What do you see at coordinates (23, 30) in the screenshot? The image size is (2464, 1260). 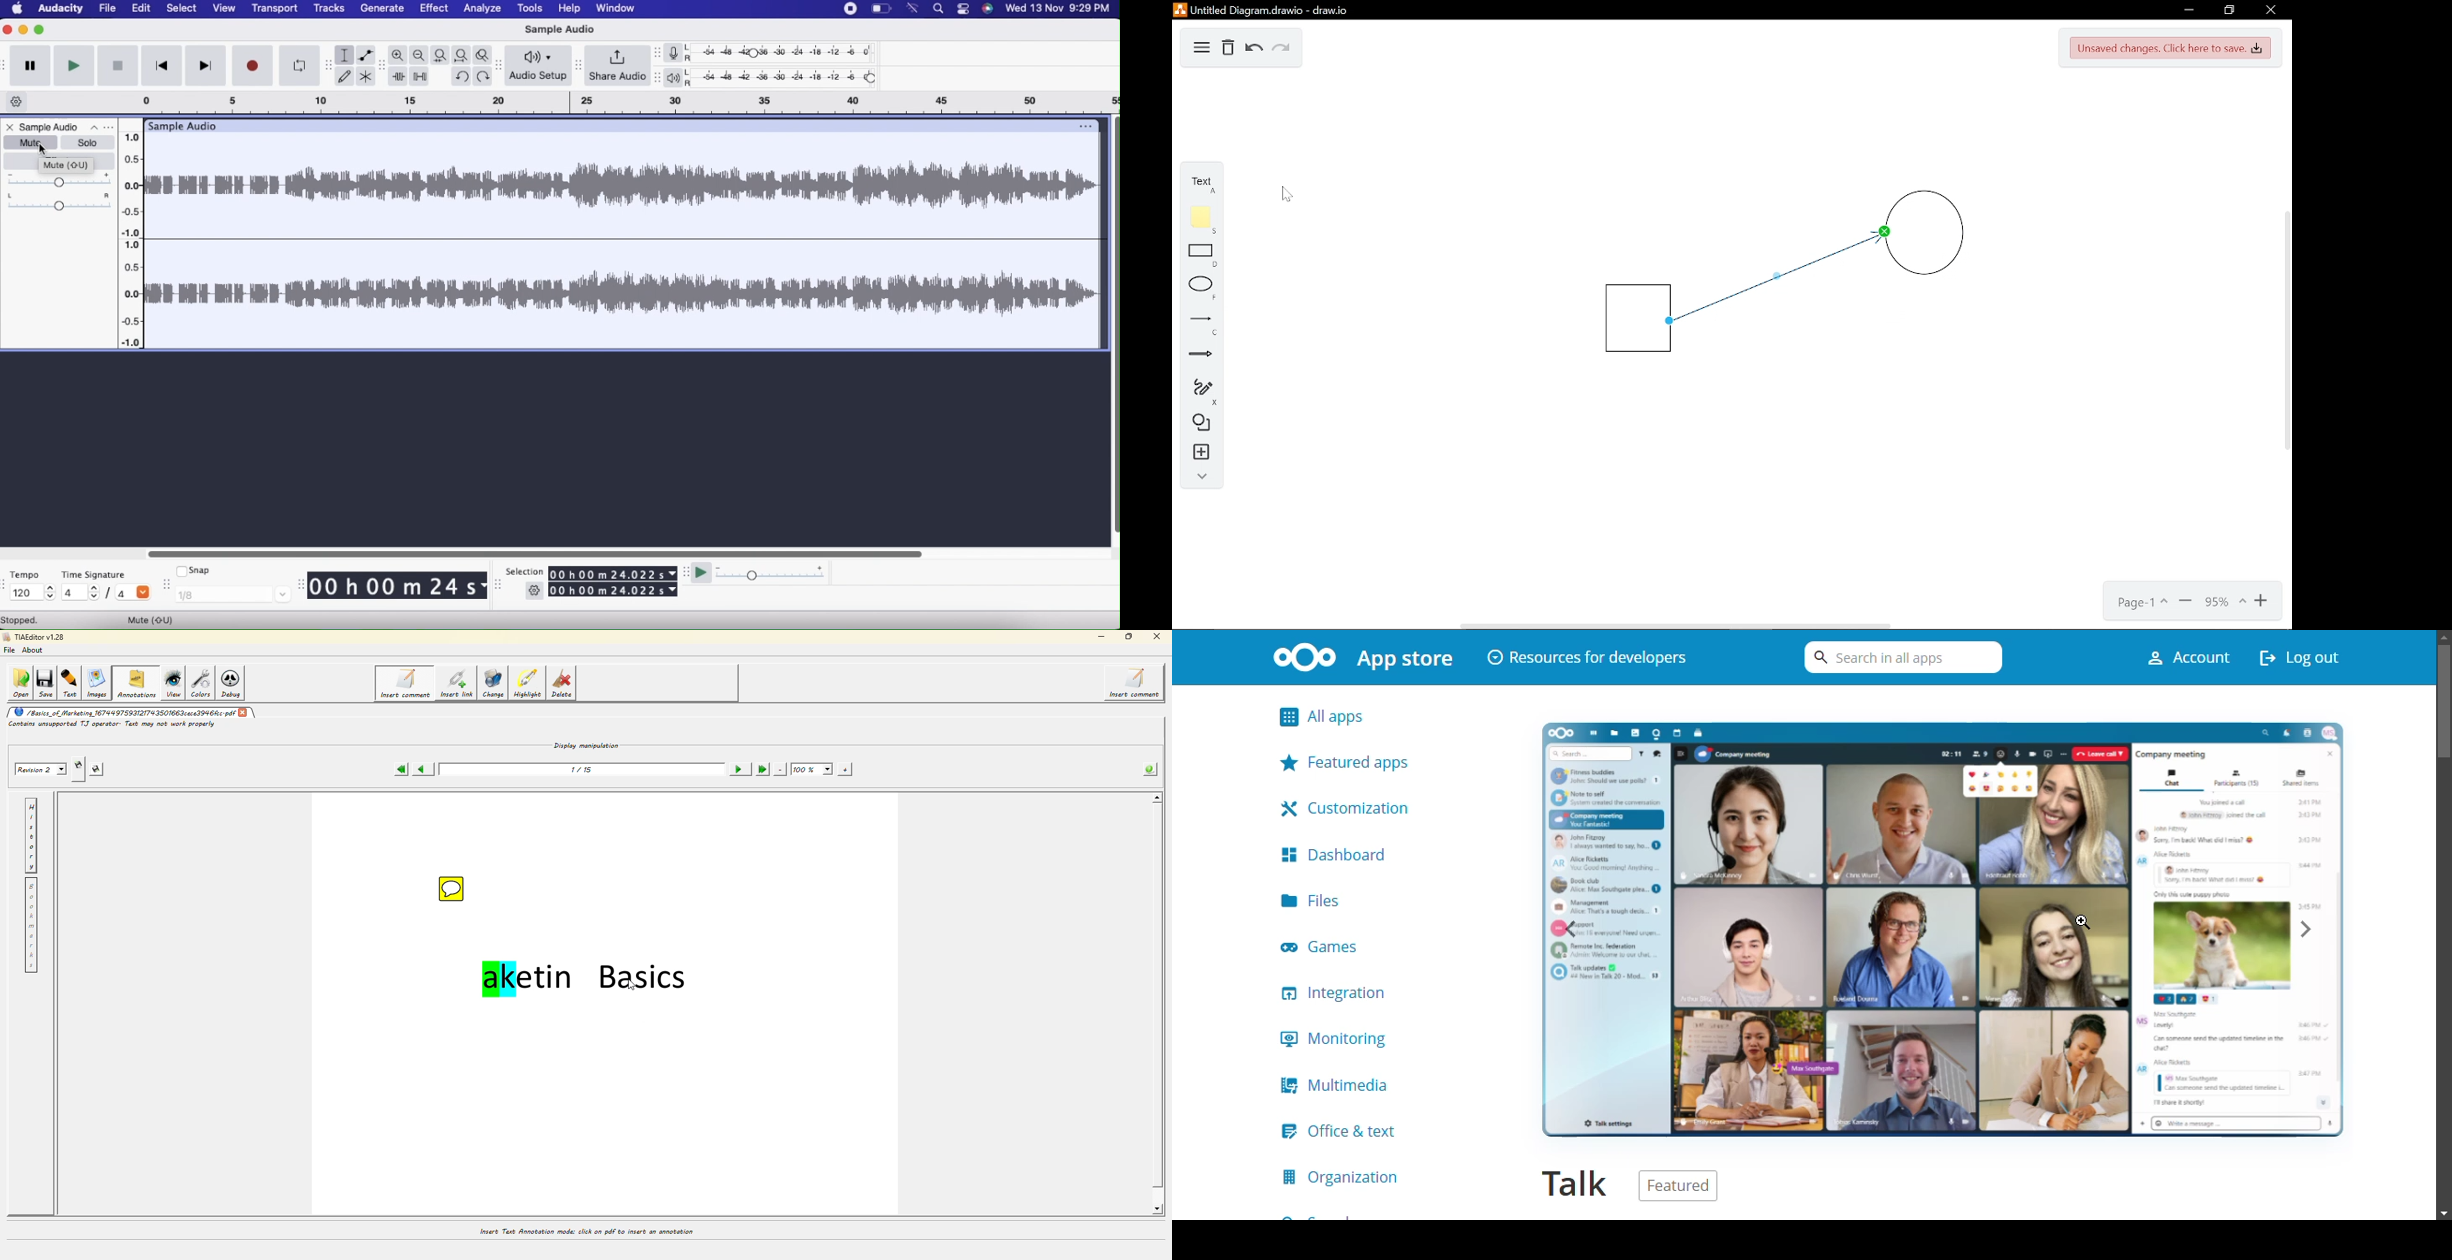 I see `Maximize` at bounding box center [23, 30].